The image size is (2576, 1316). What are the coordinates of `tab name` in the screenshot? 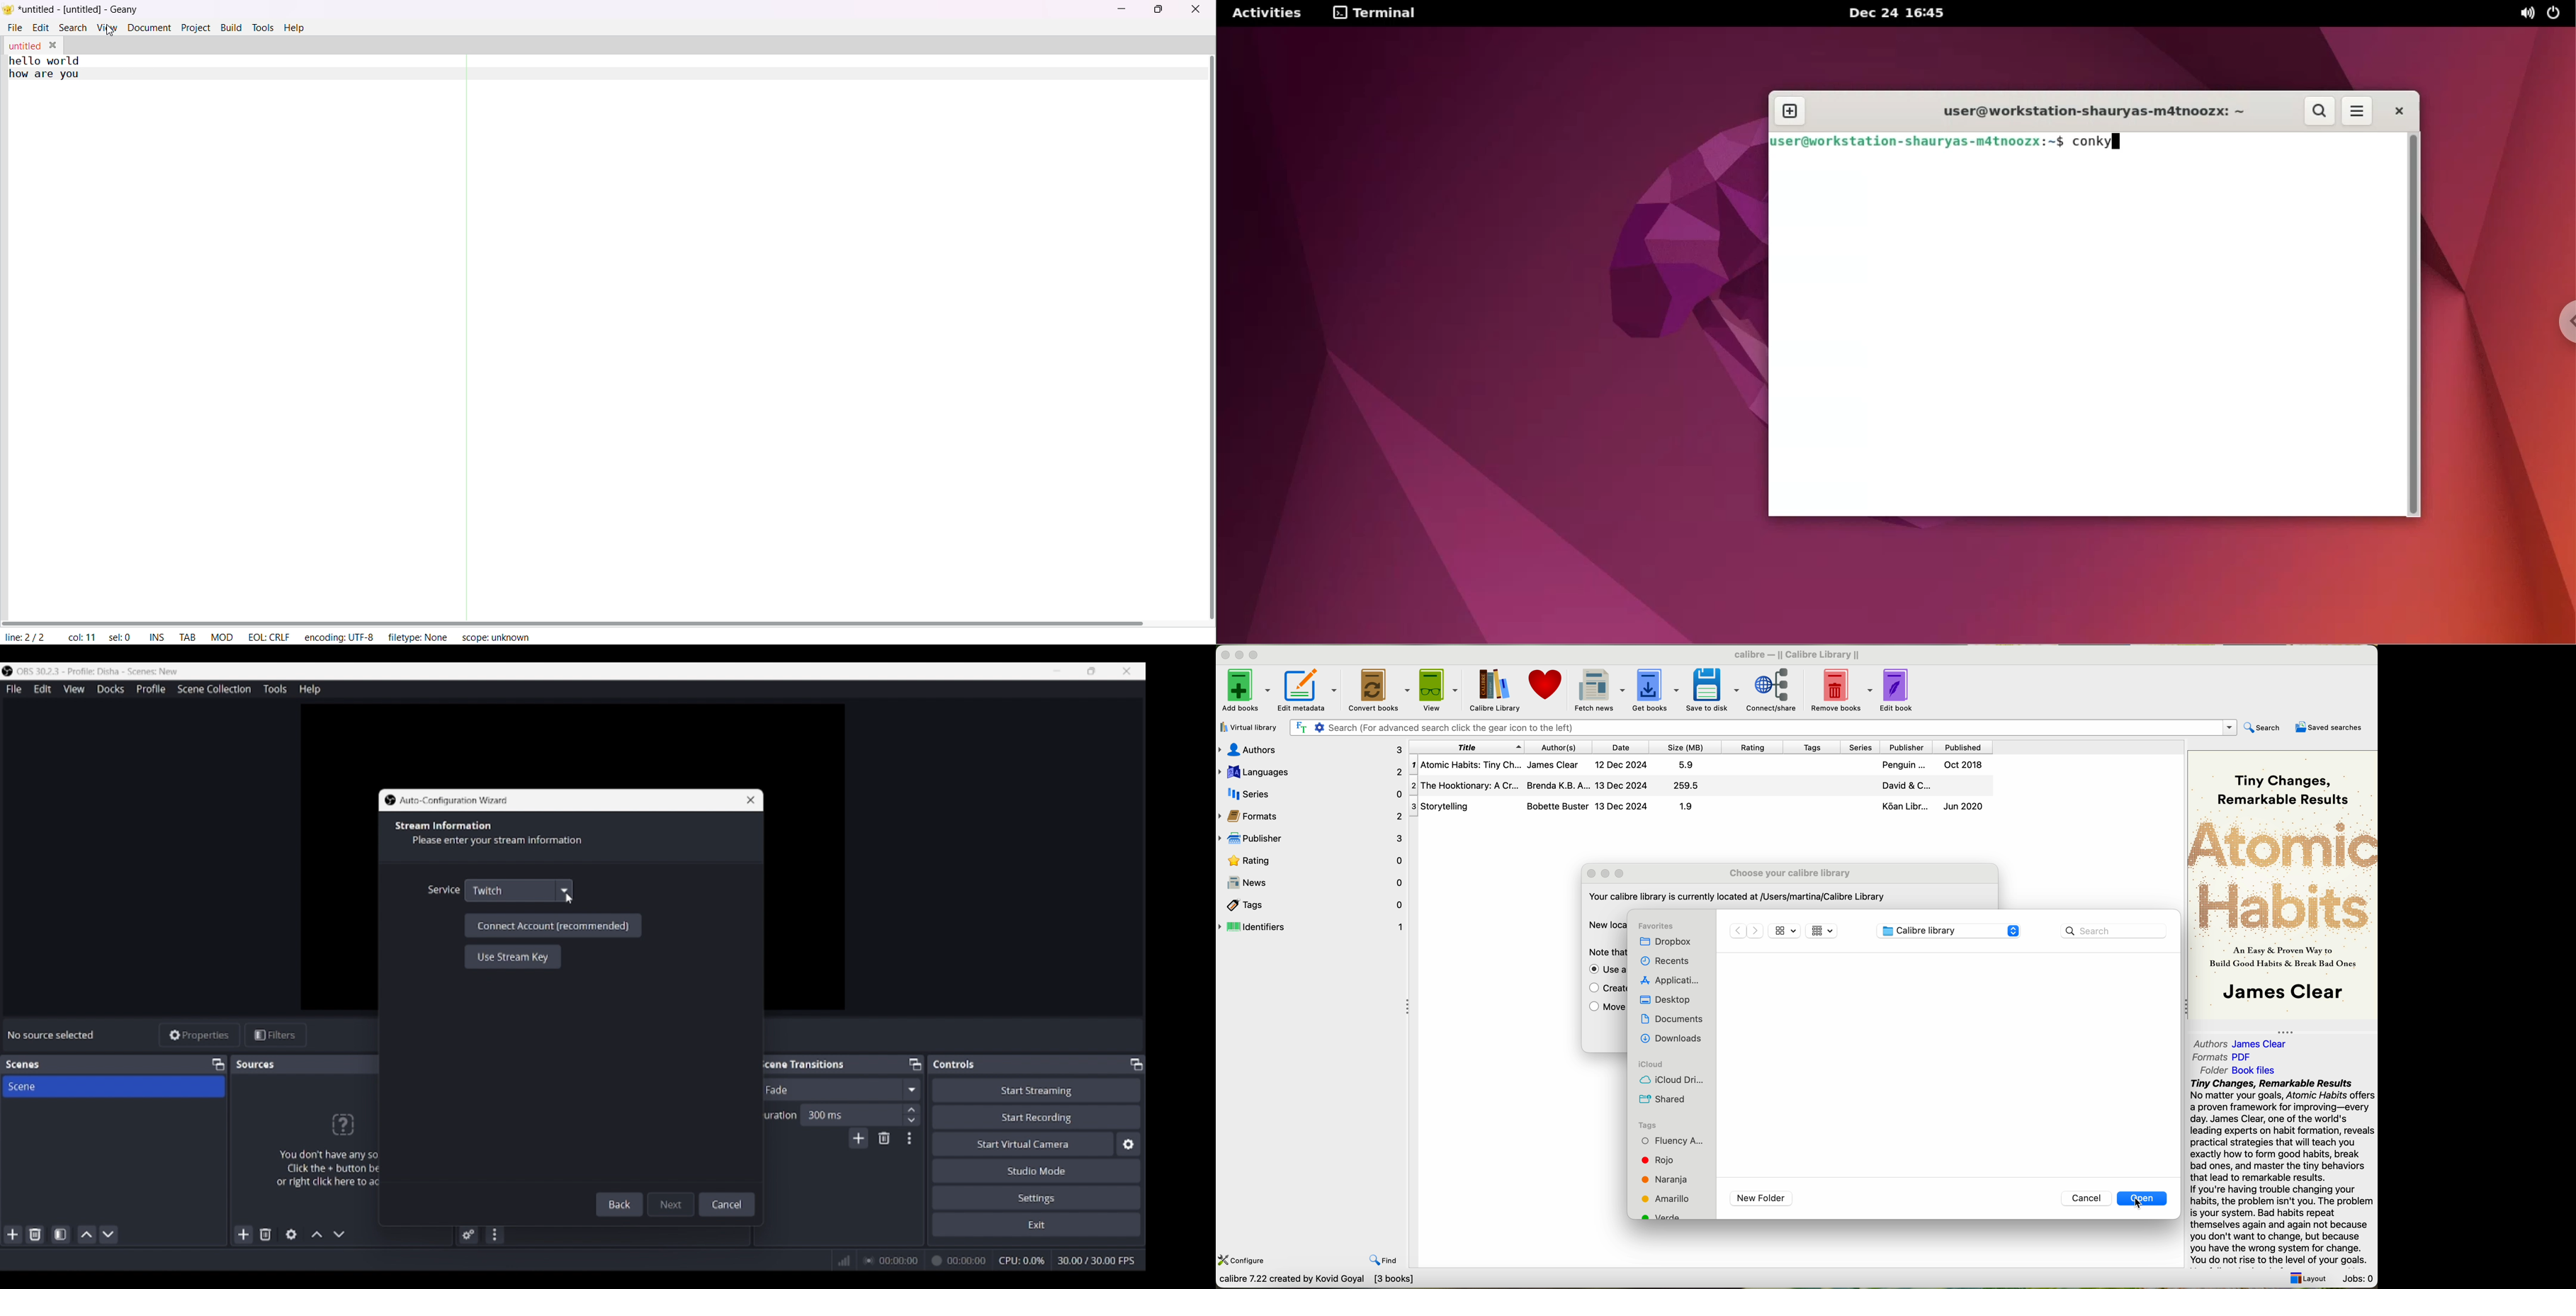 It's located at (24, 45).